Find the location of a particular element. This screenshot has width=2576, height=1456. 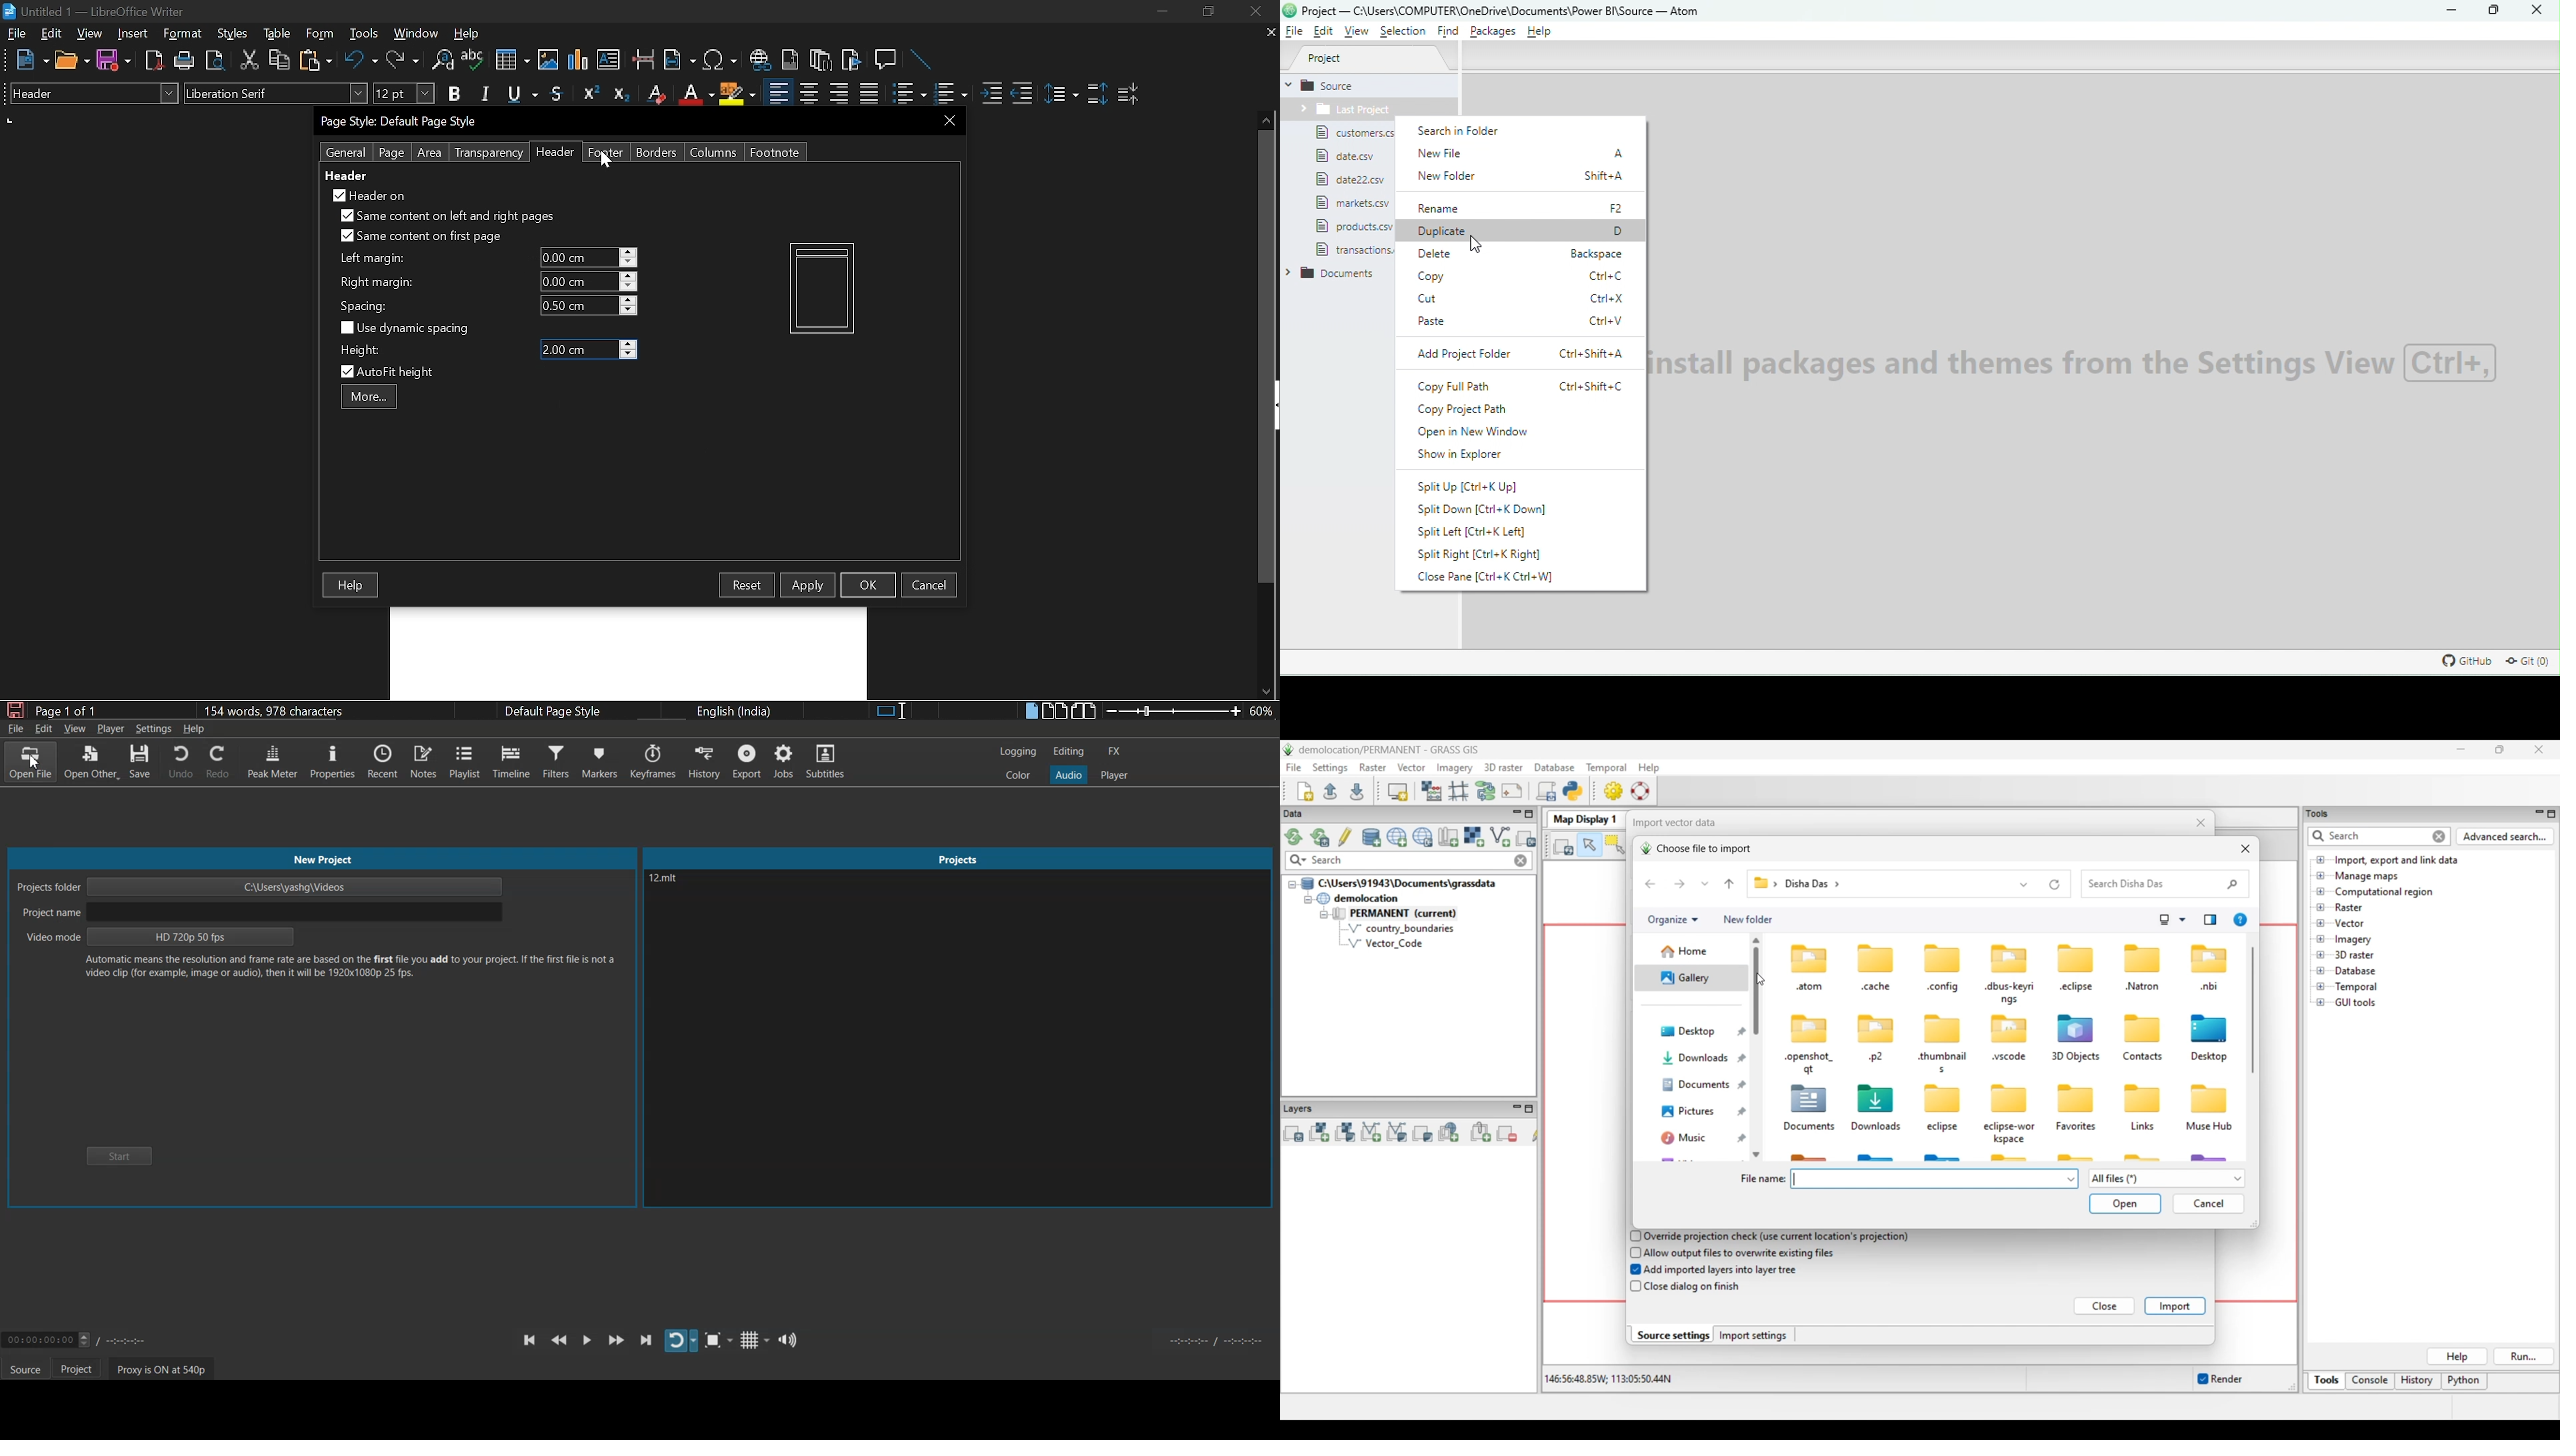

Save is located at coordinates (114, 61).